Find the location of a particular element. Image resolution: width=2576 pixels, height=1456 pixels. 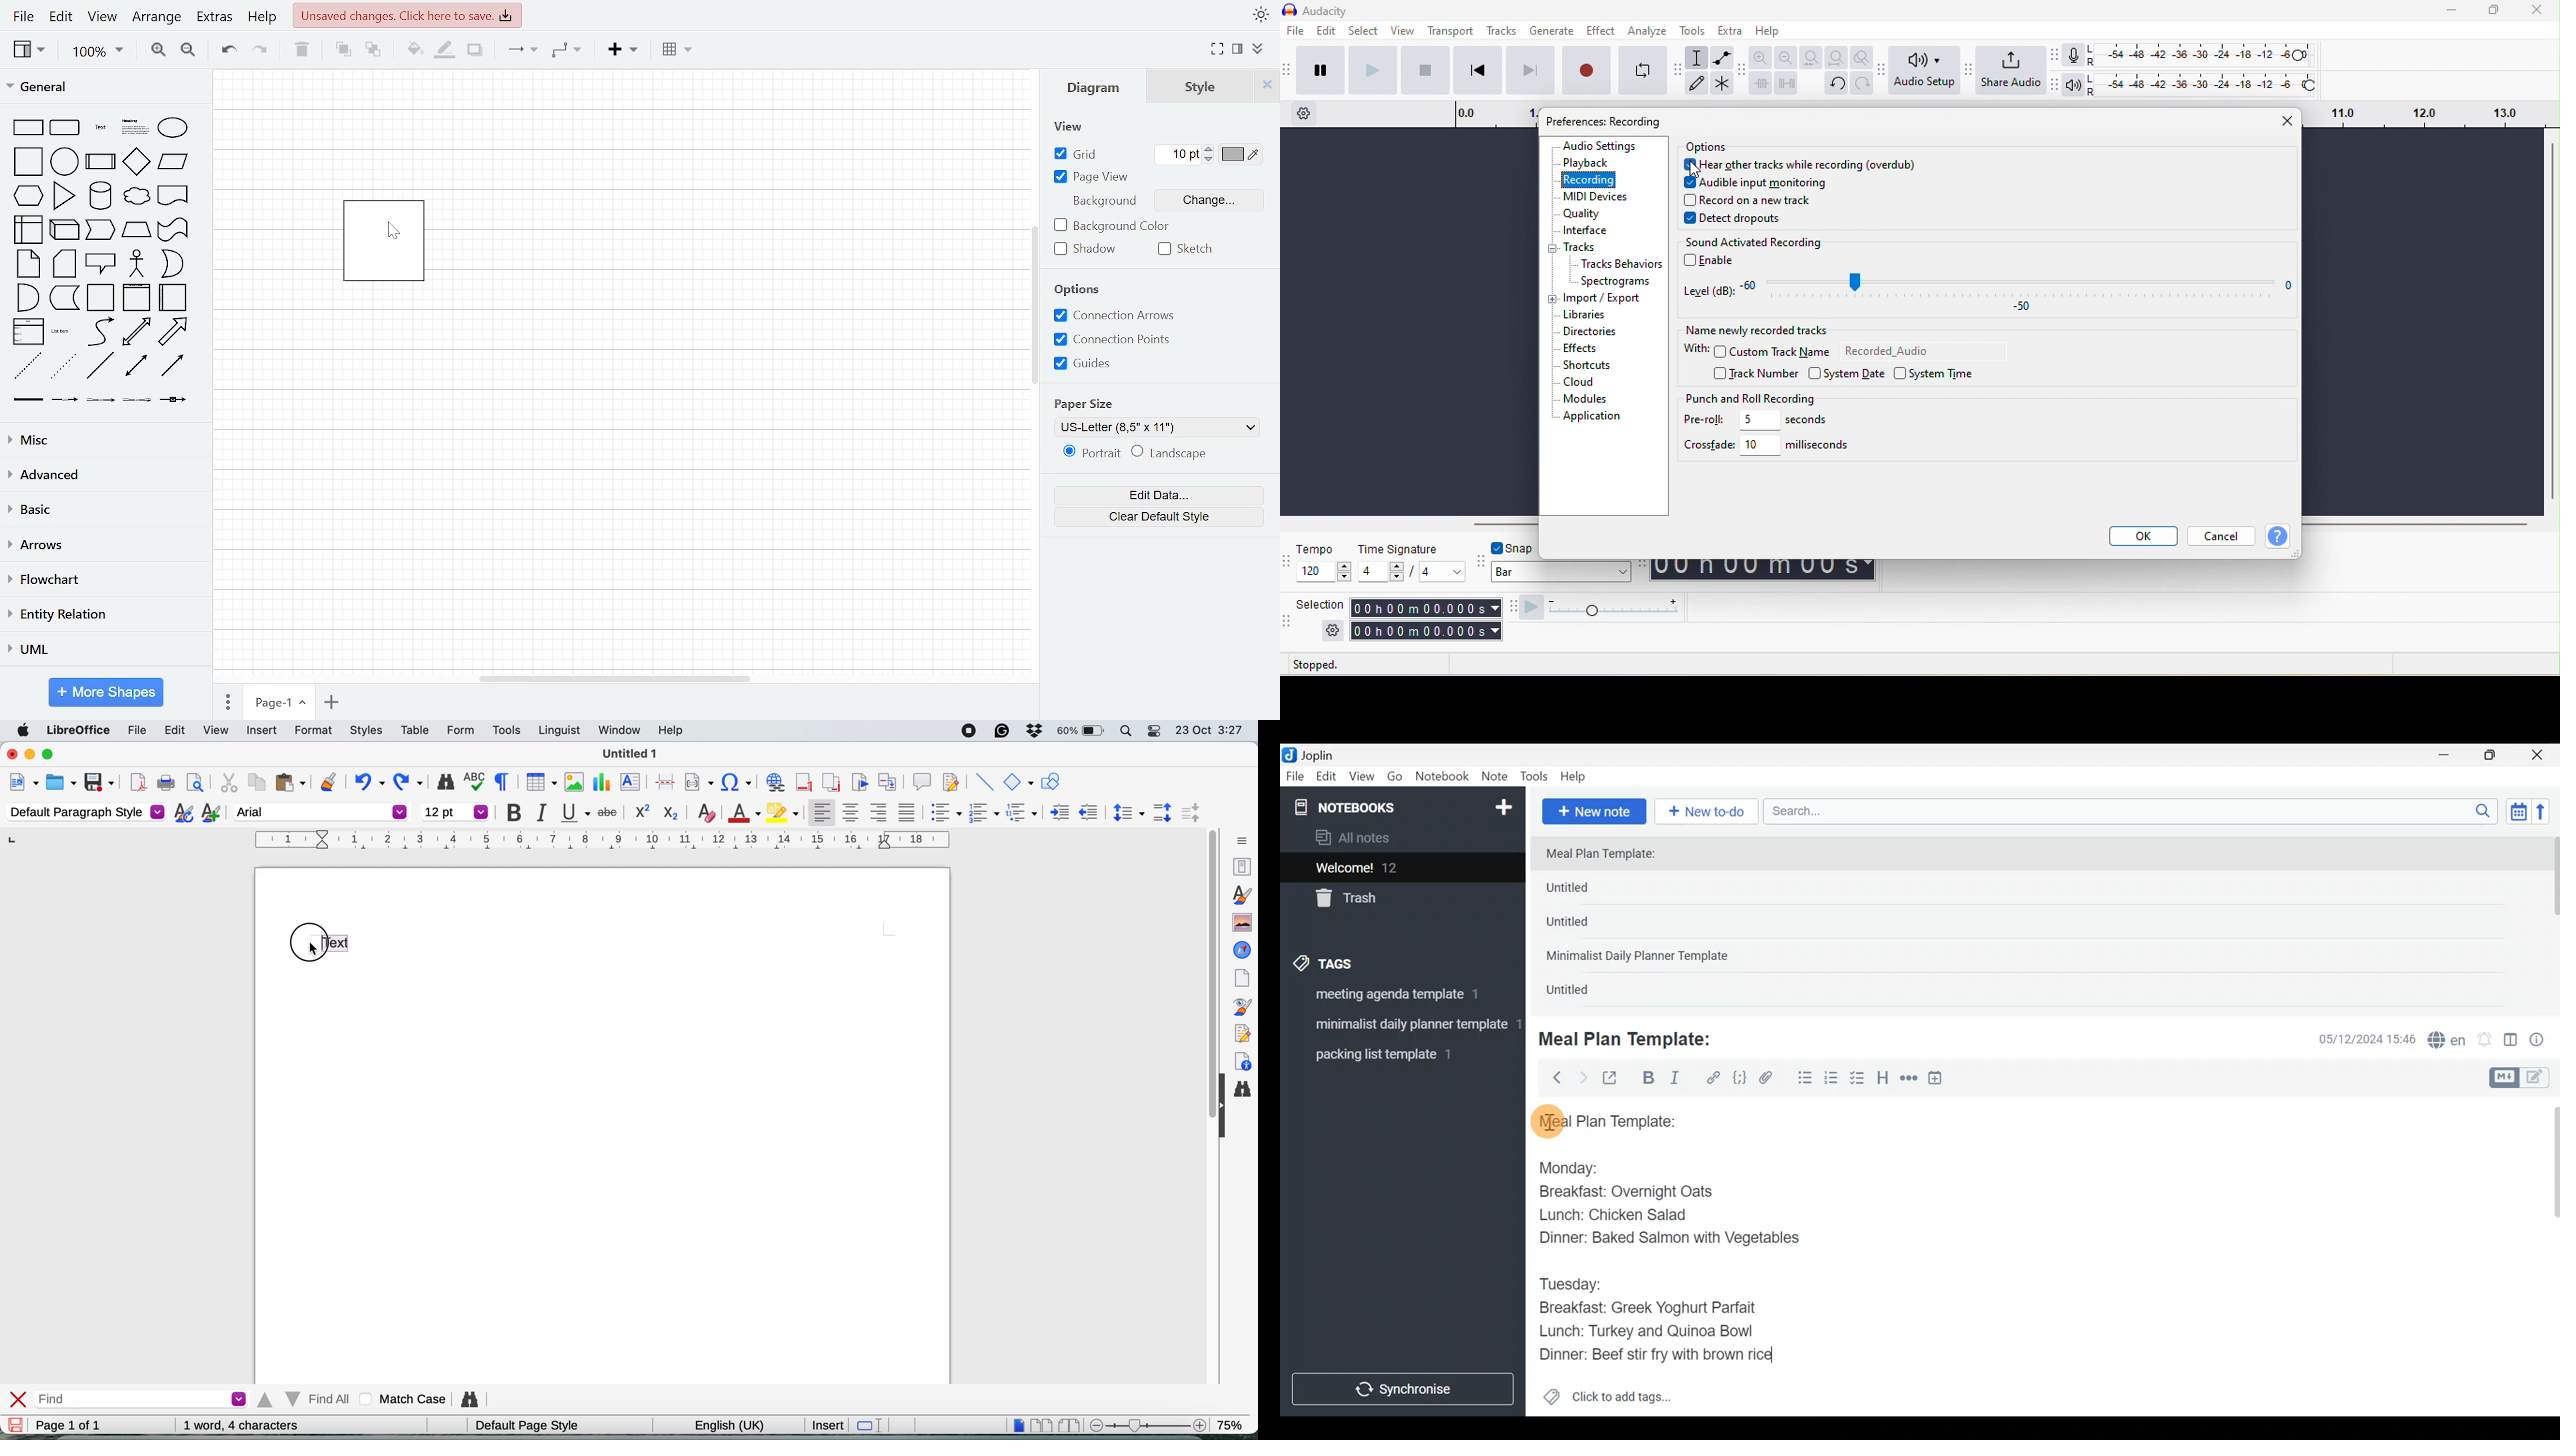

grid color is located at coordinates (1242, 155).